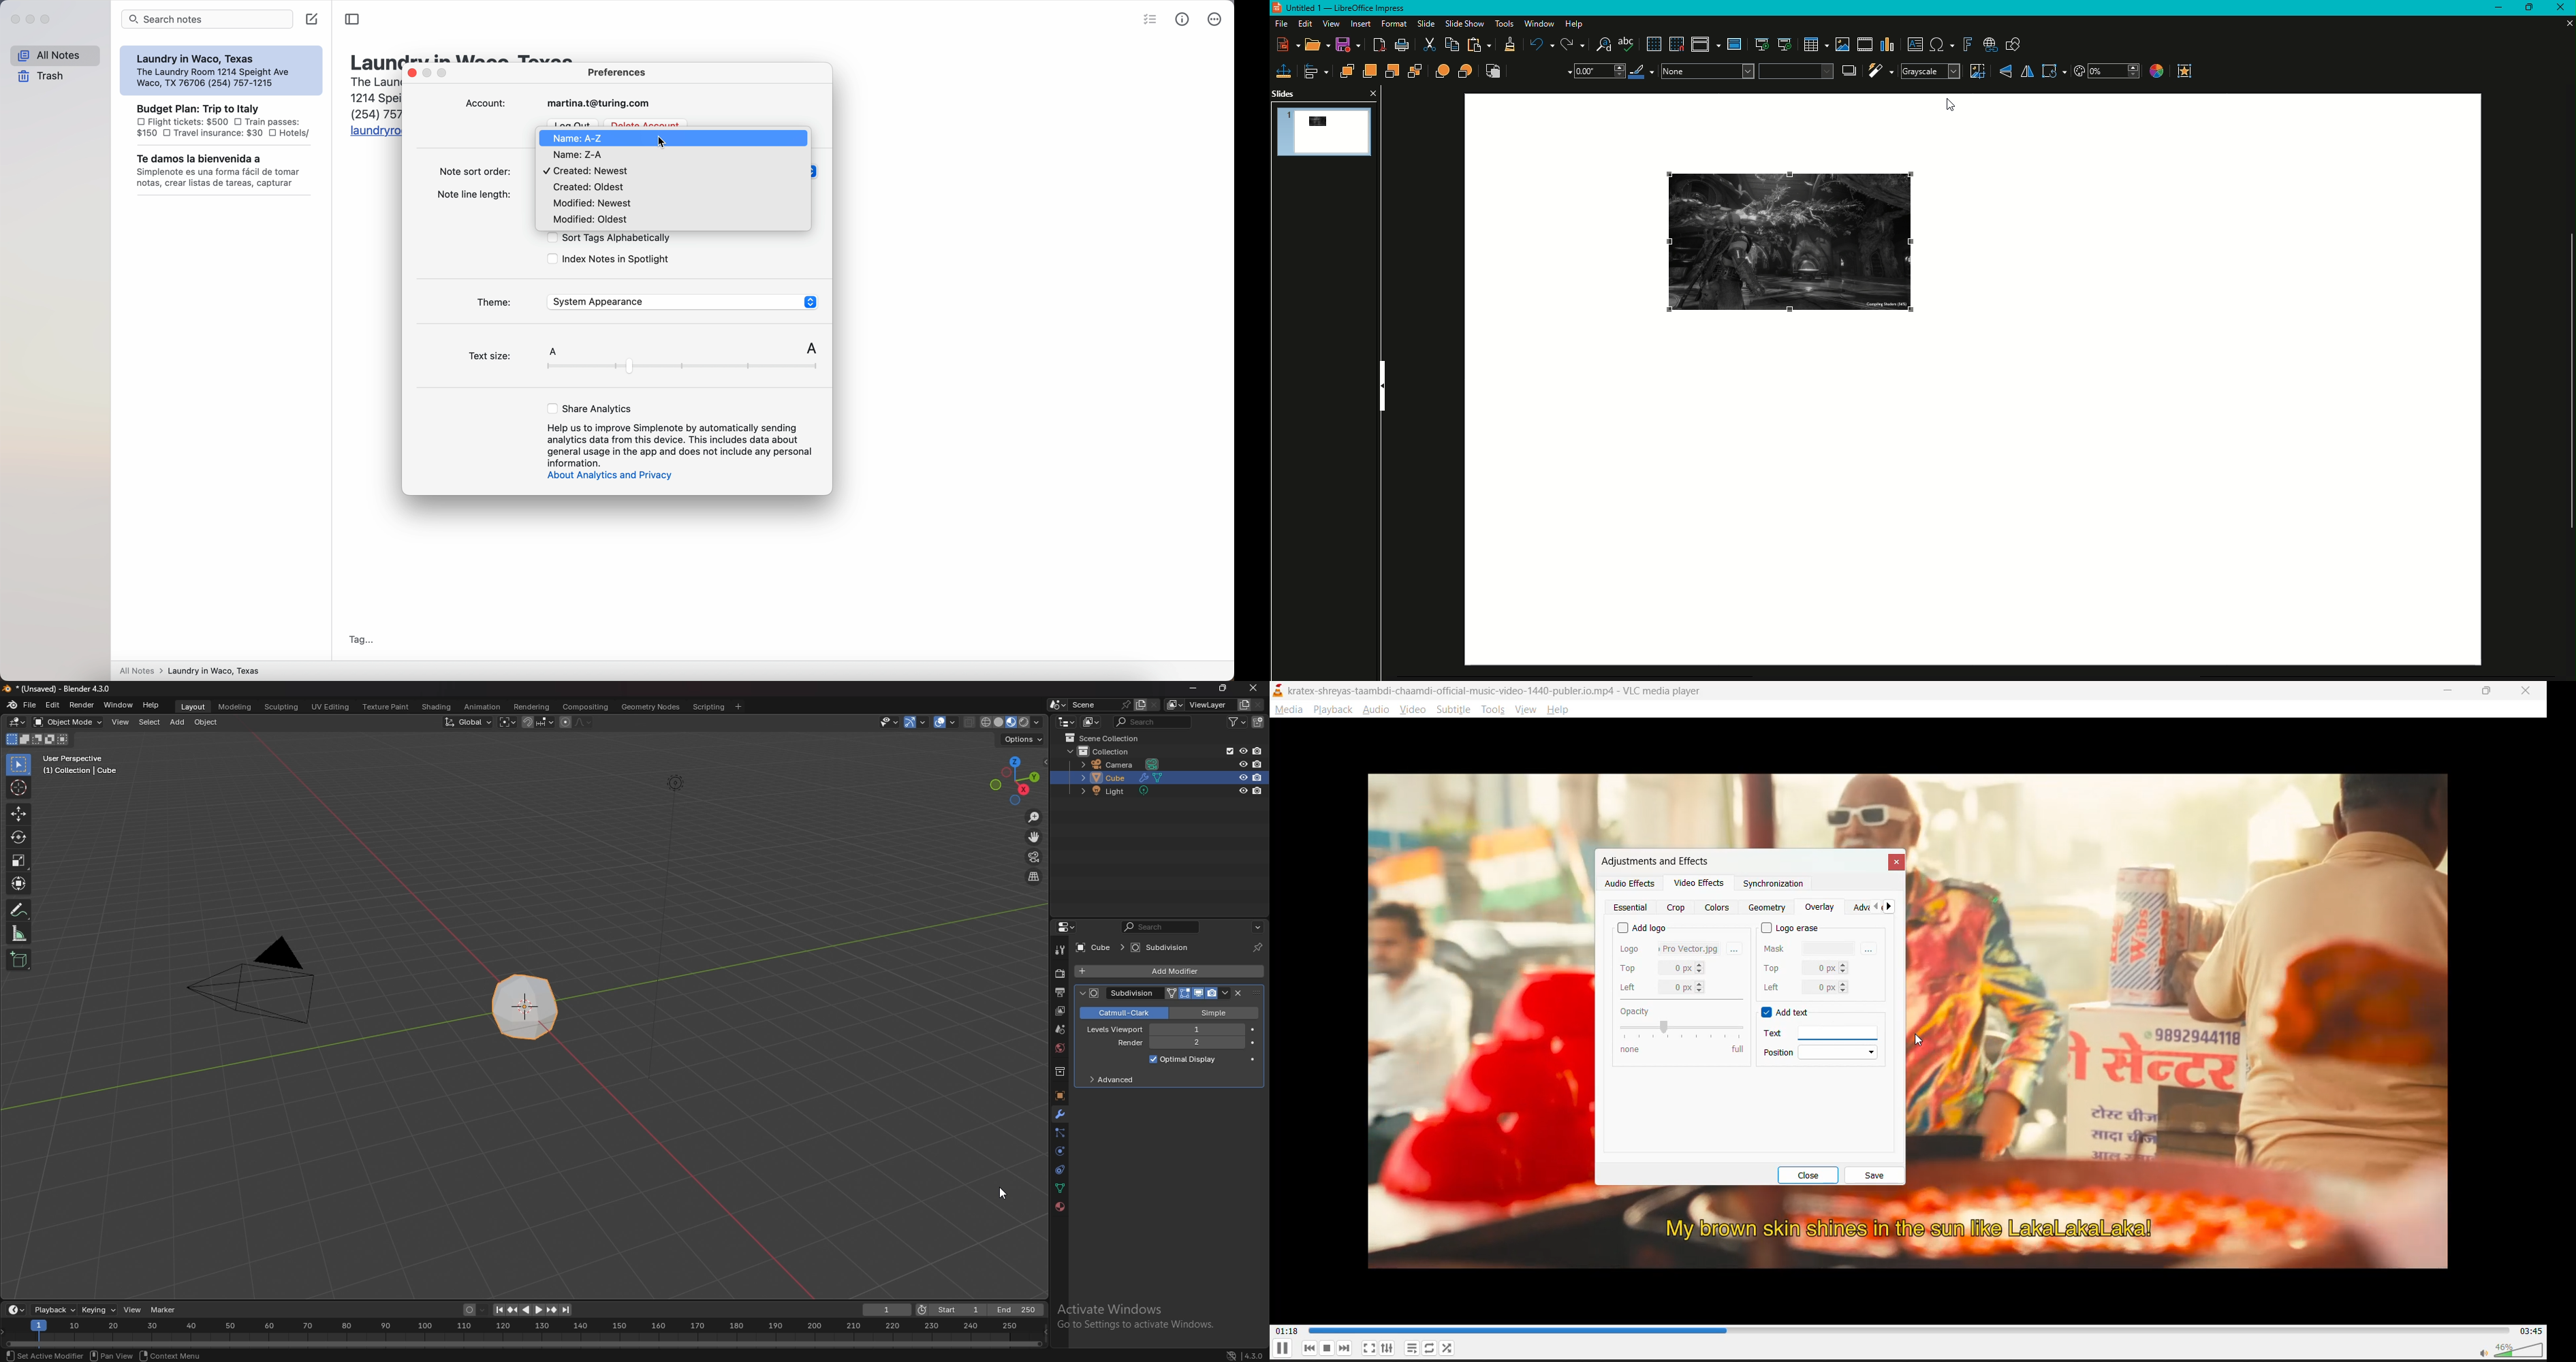 The width and height of the screenshot is (2576, 1372). Describe the element at coordinates (591, 408) in the screenshot. I see `share analytics` at that location.